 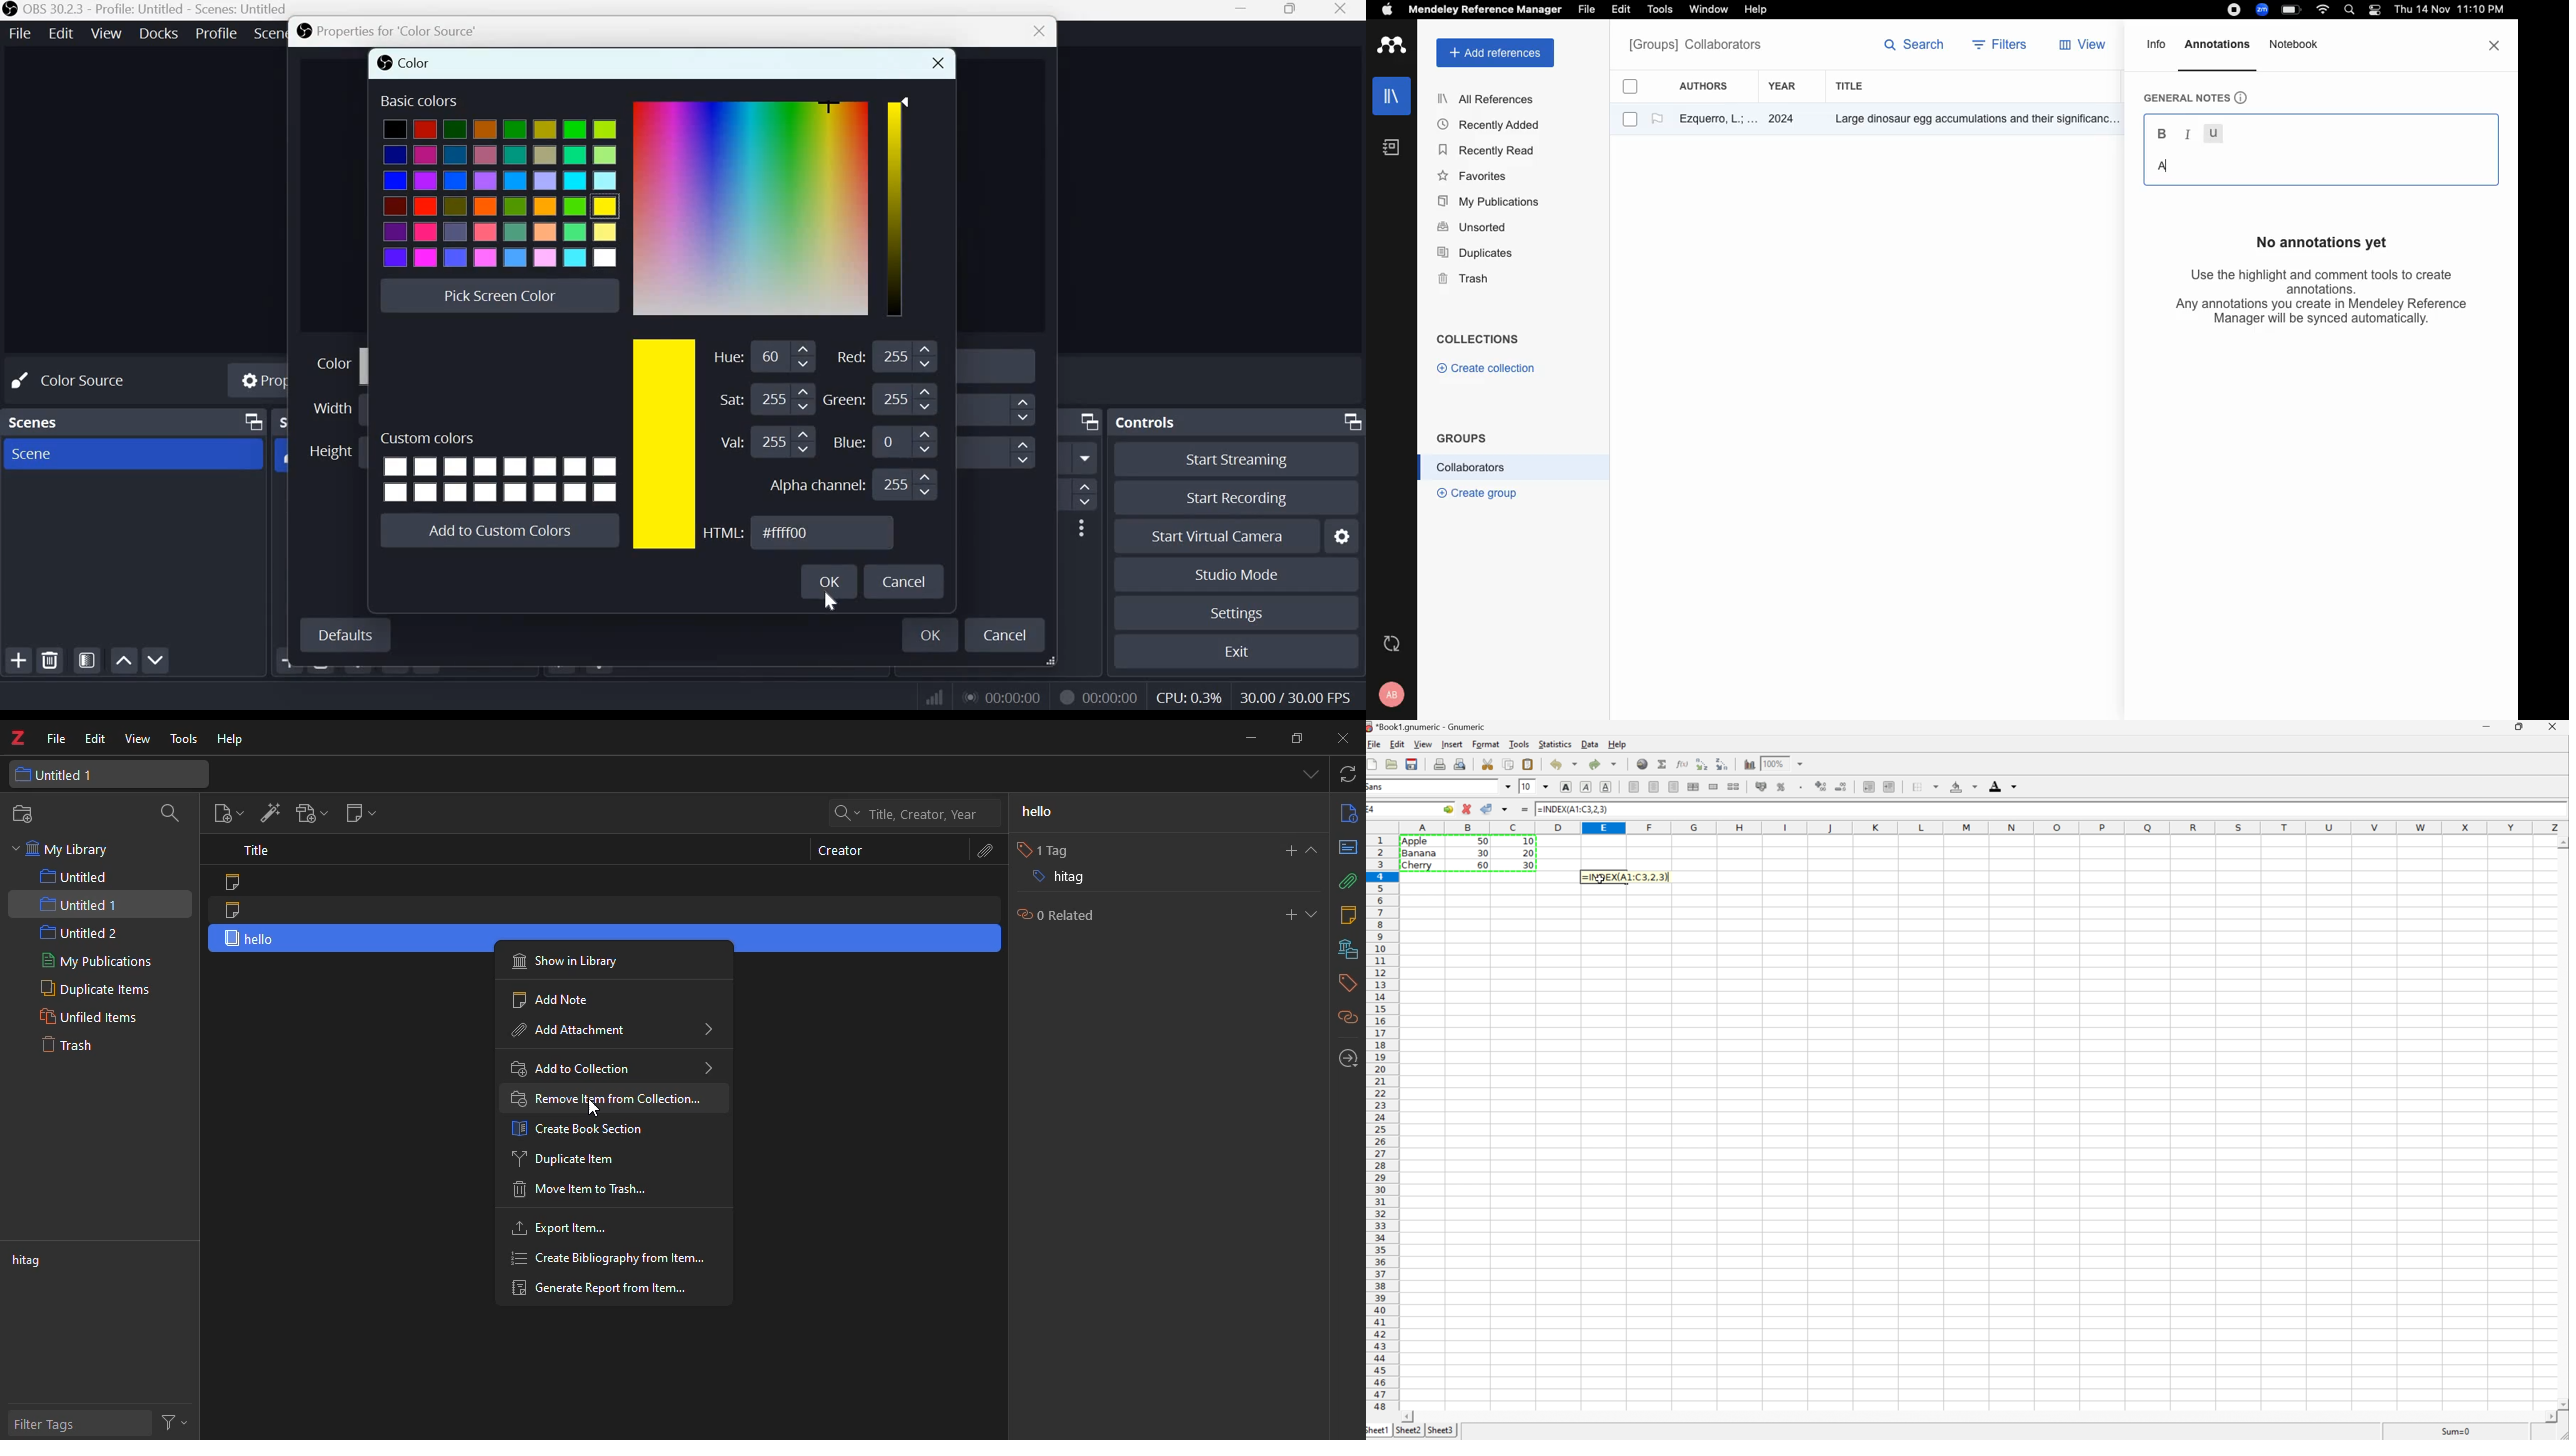 I want to click on CPU Usage, so click(x=1187, y=698).